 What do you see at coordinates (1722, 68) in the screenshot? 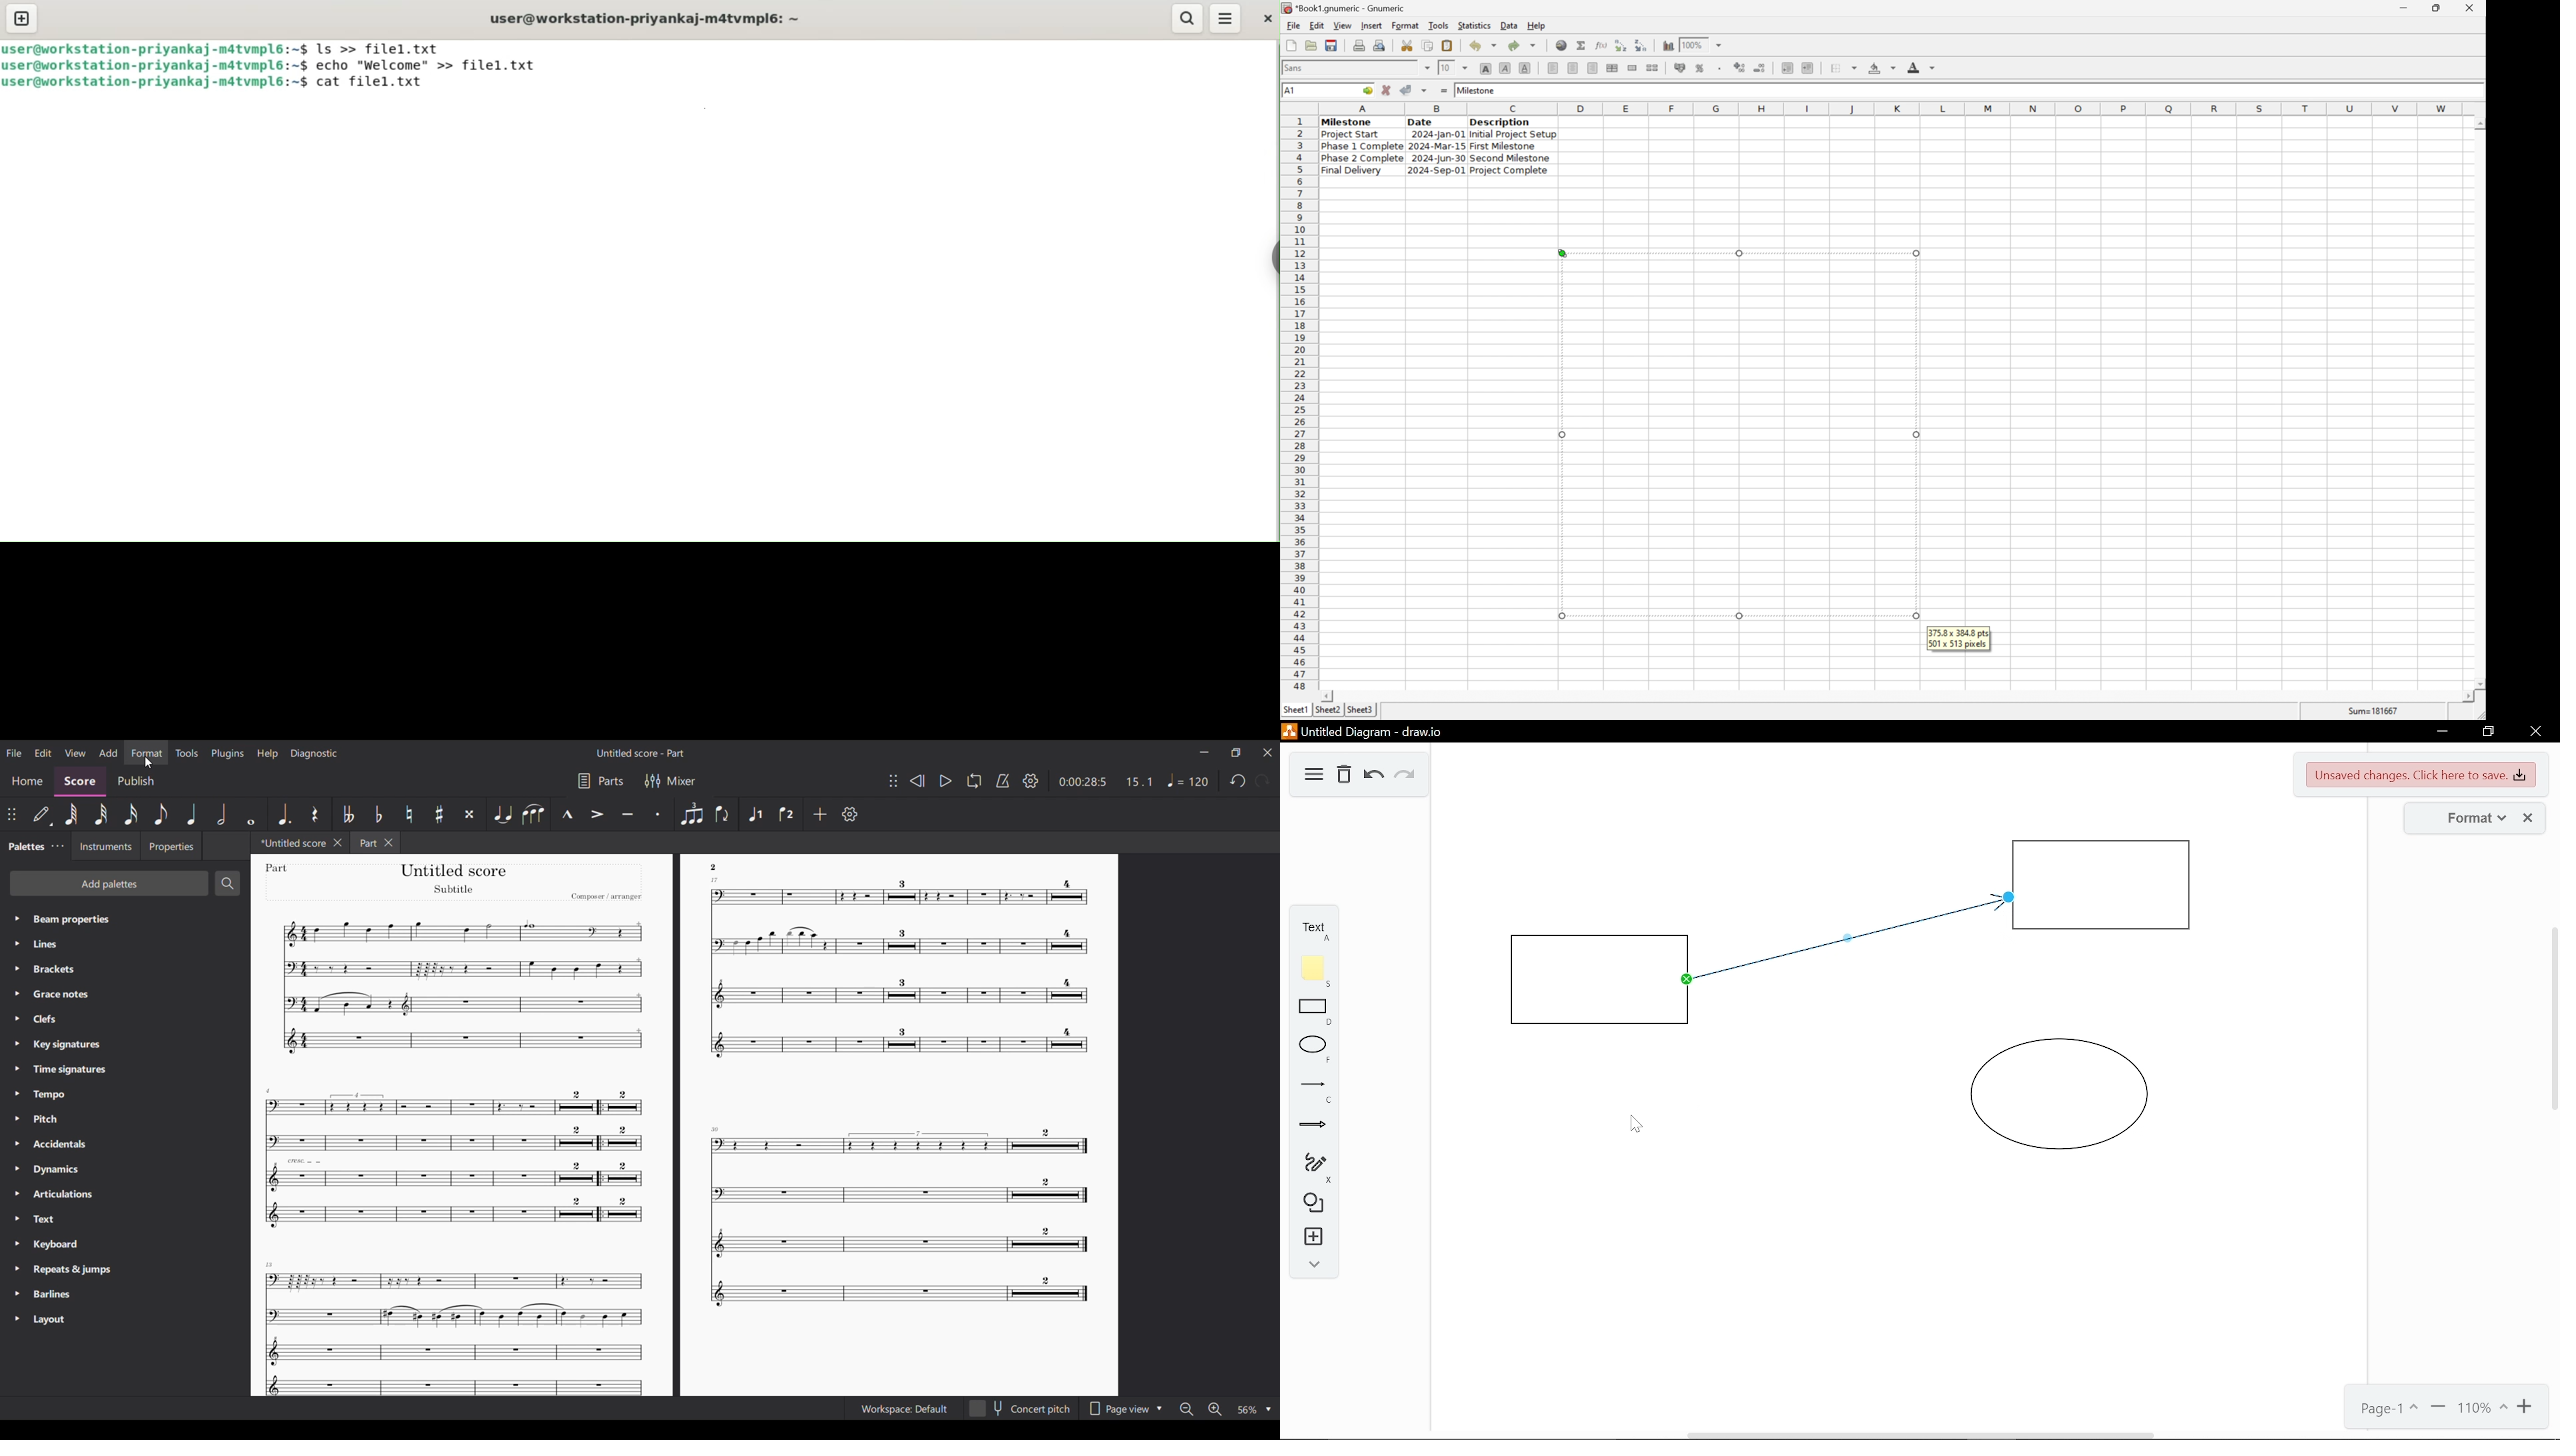
I see `Set the format of the selected cells to include a thousands separator` at bounding box center [1722, 68].